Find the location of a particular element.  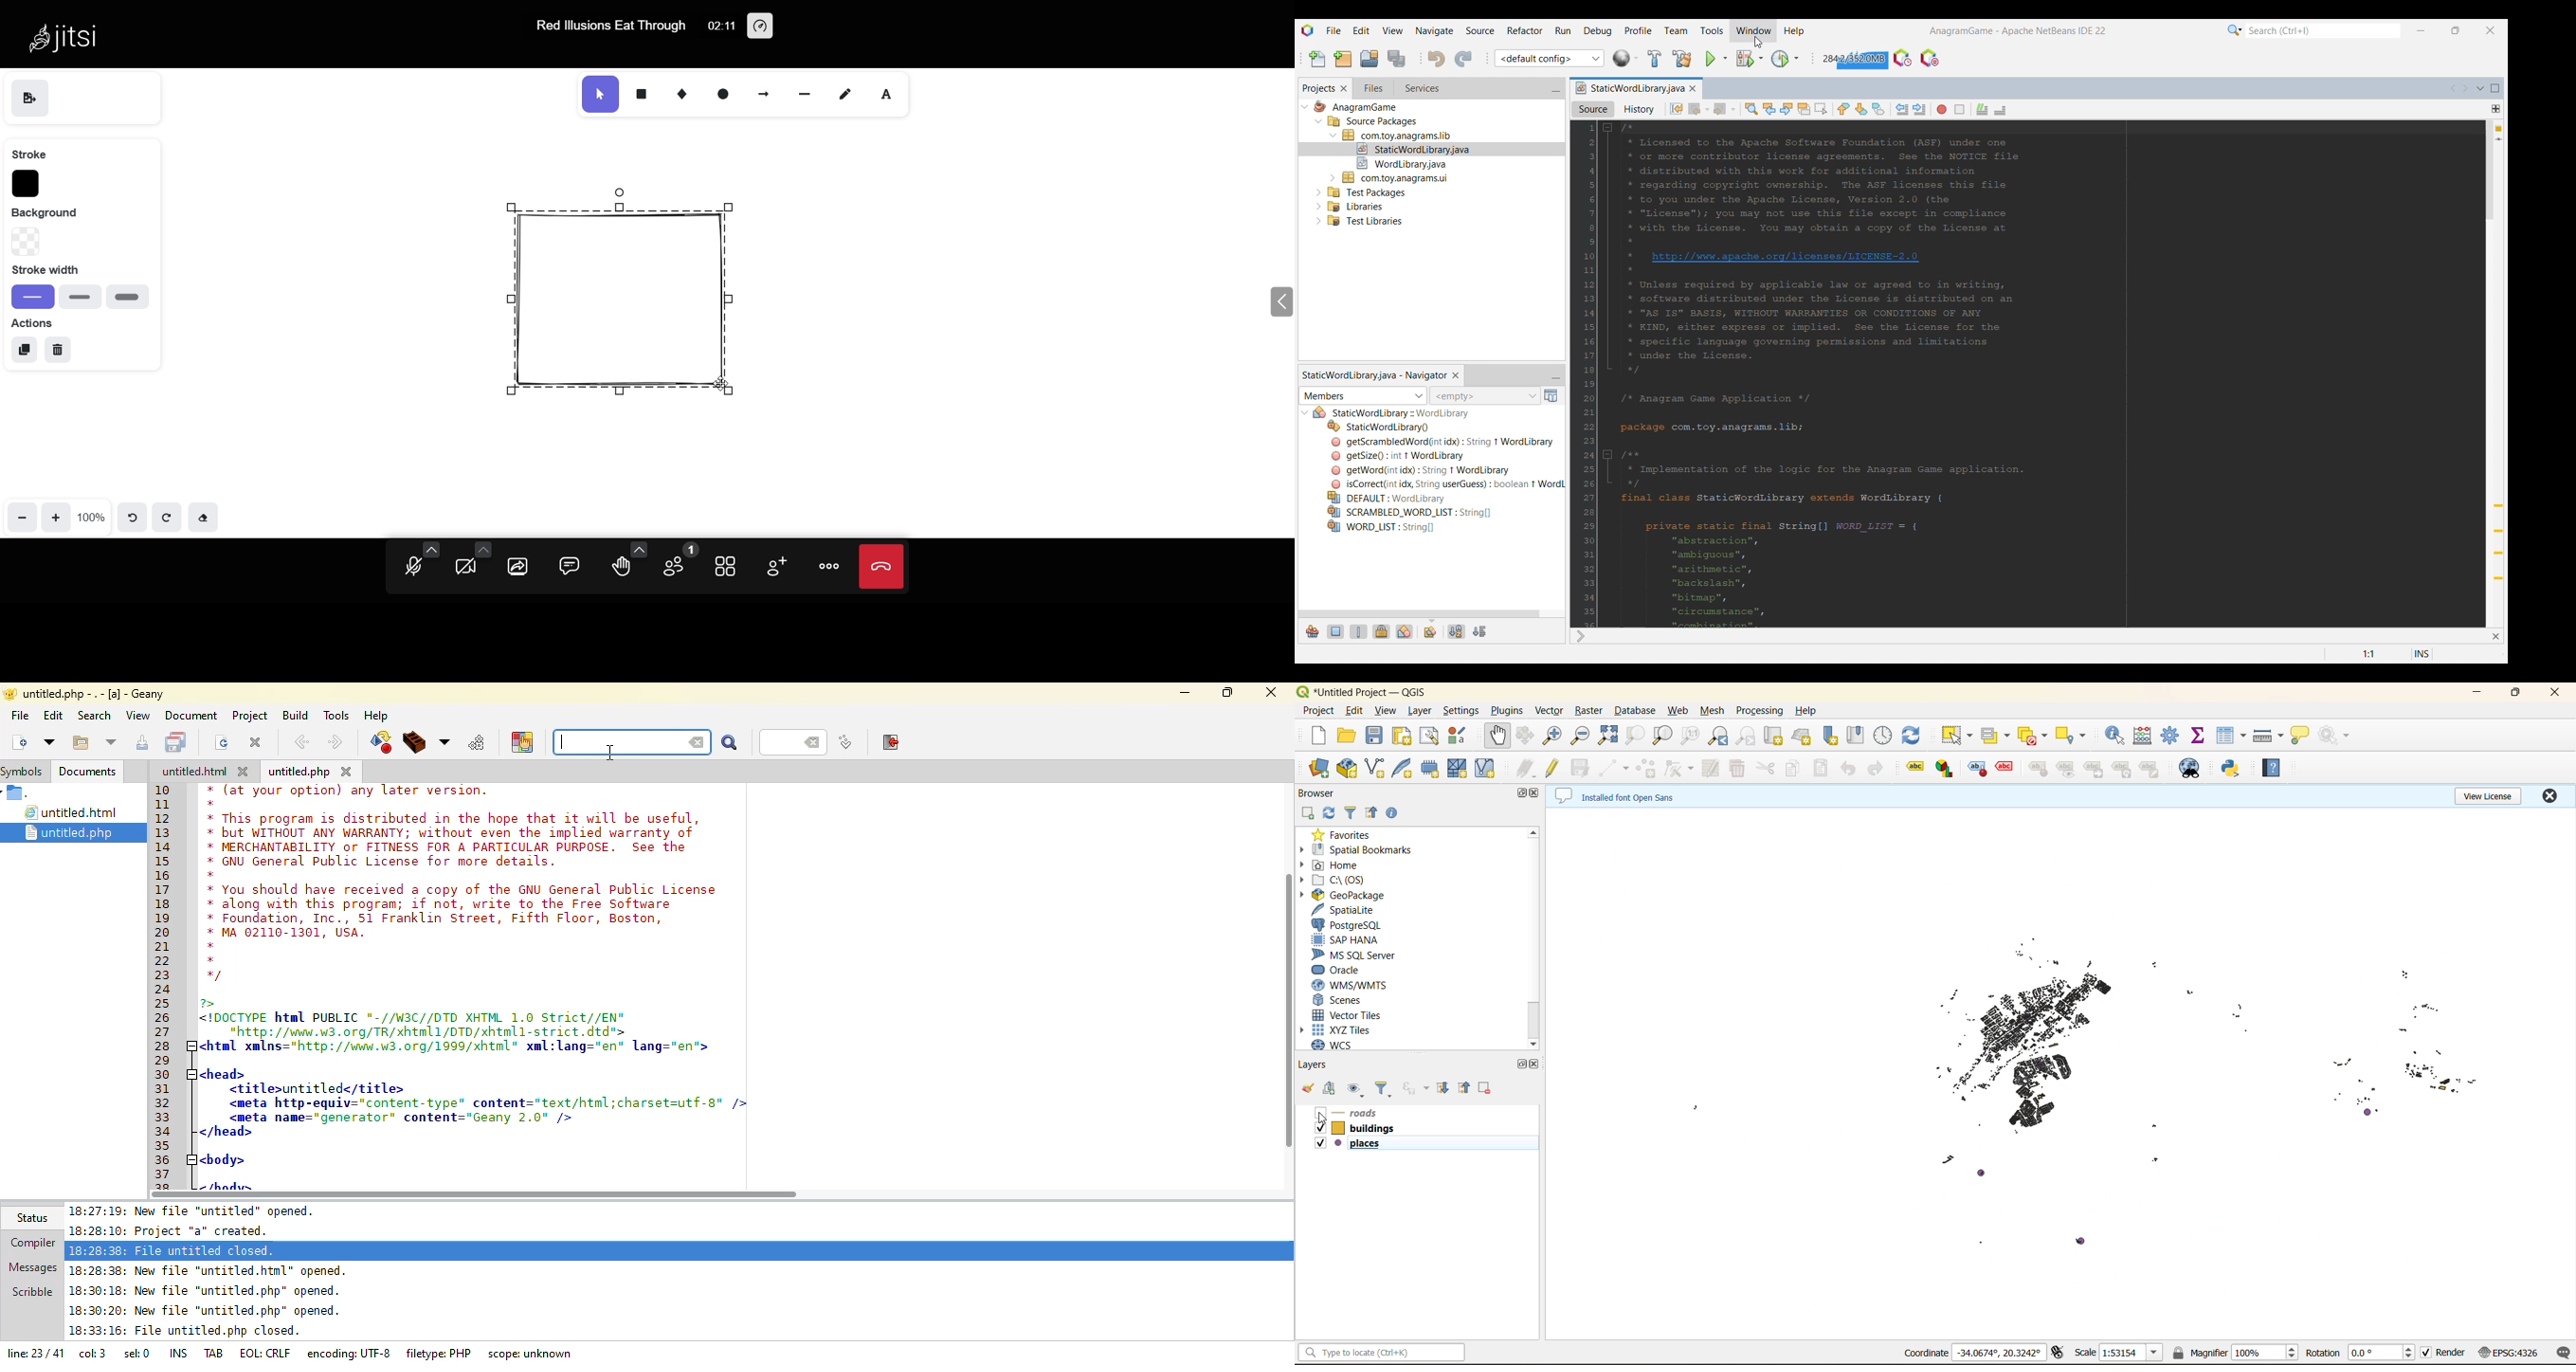

rectangle is located at coordinates (640, 94).